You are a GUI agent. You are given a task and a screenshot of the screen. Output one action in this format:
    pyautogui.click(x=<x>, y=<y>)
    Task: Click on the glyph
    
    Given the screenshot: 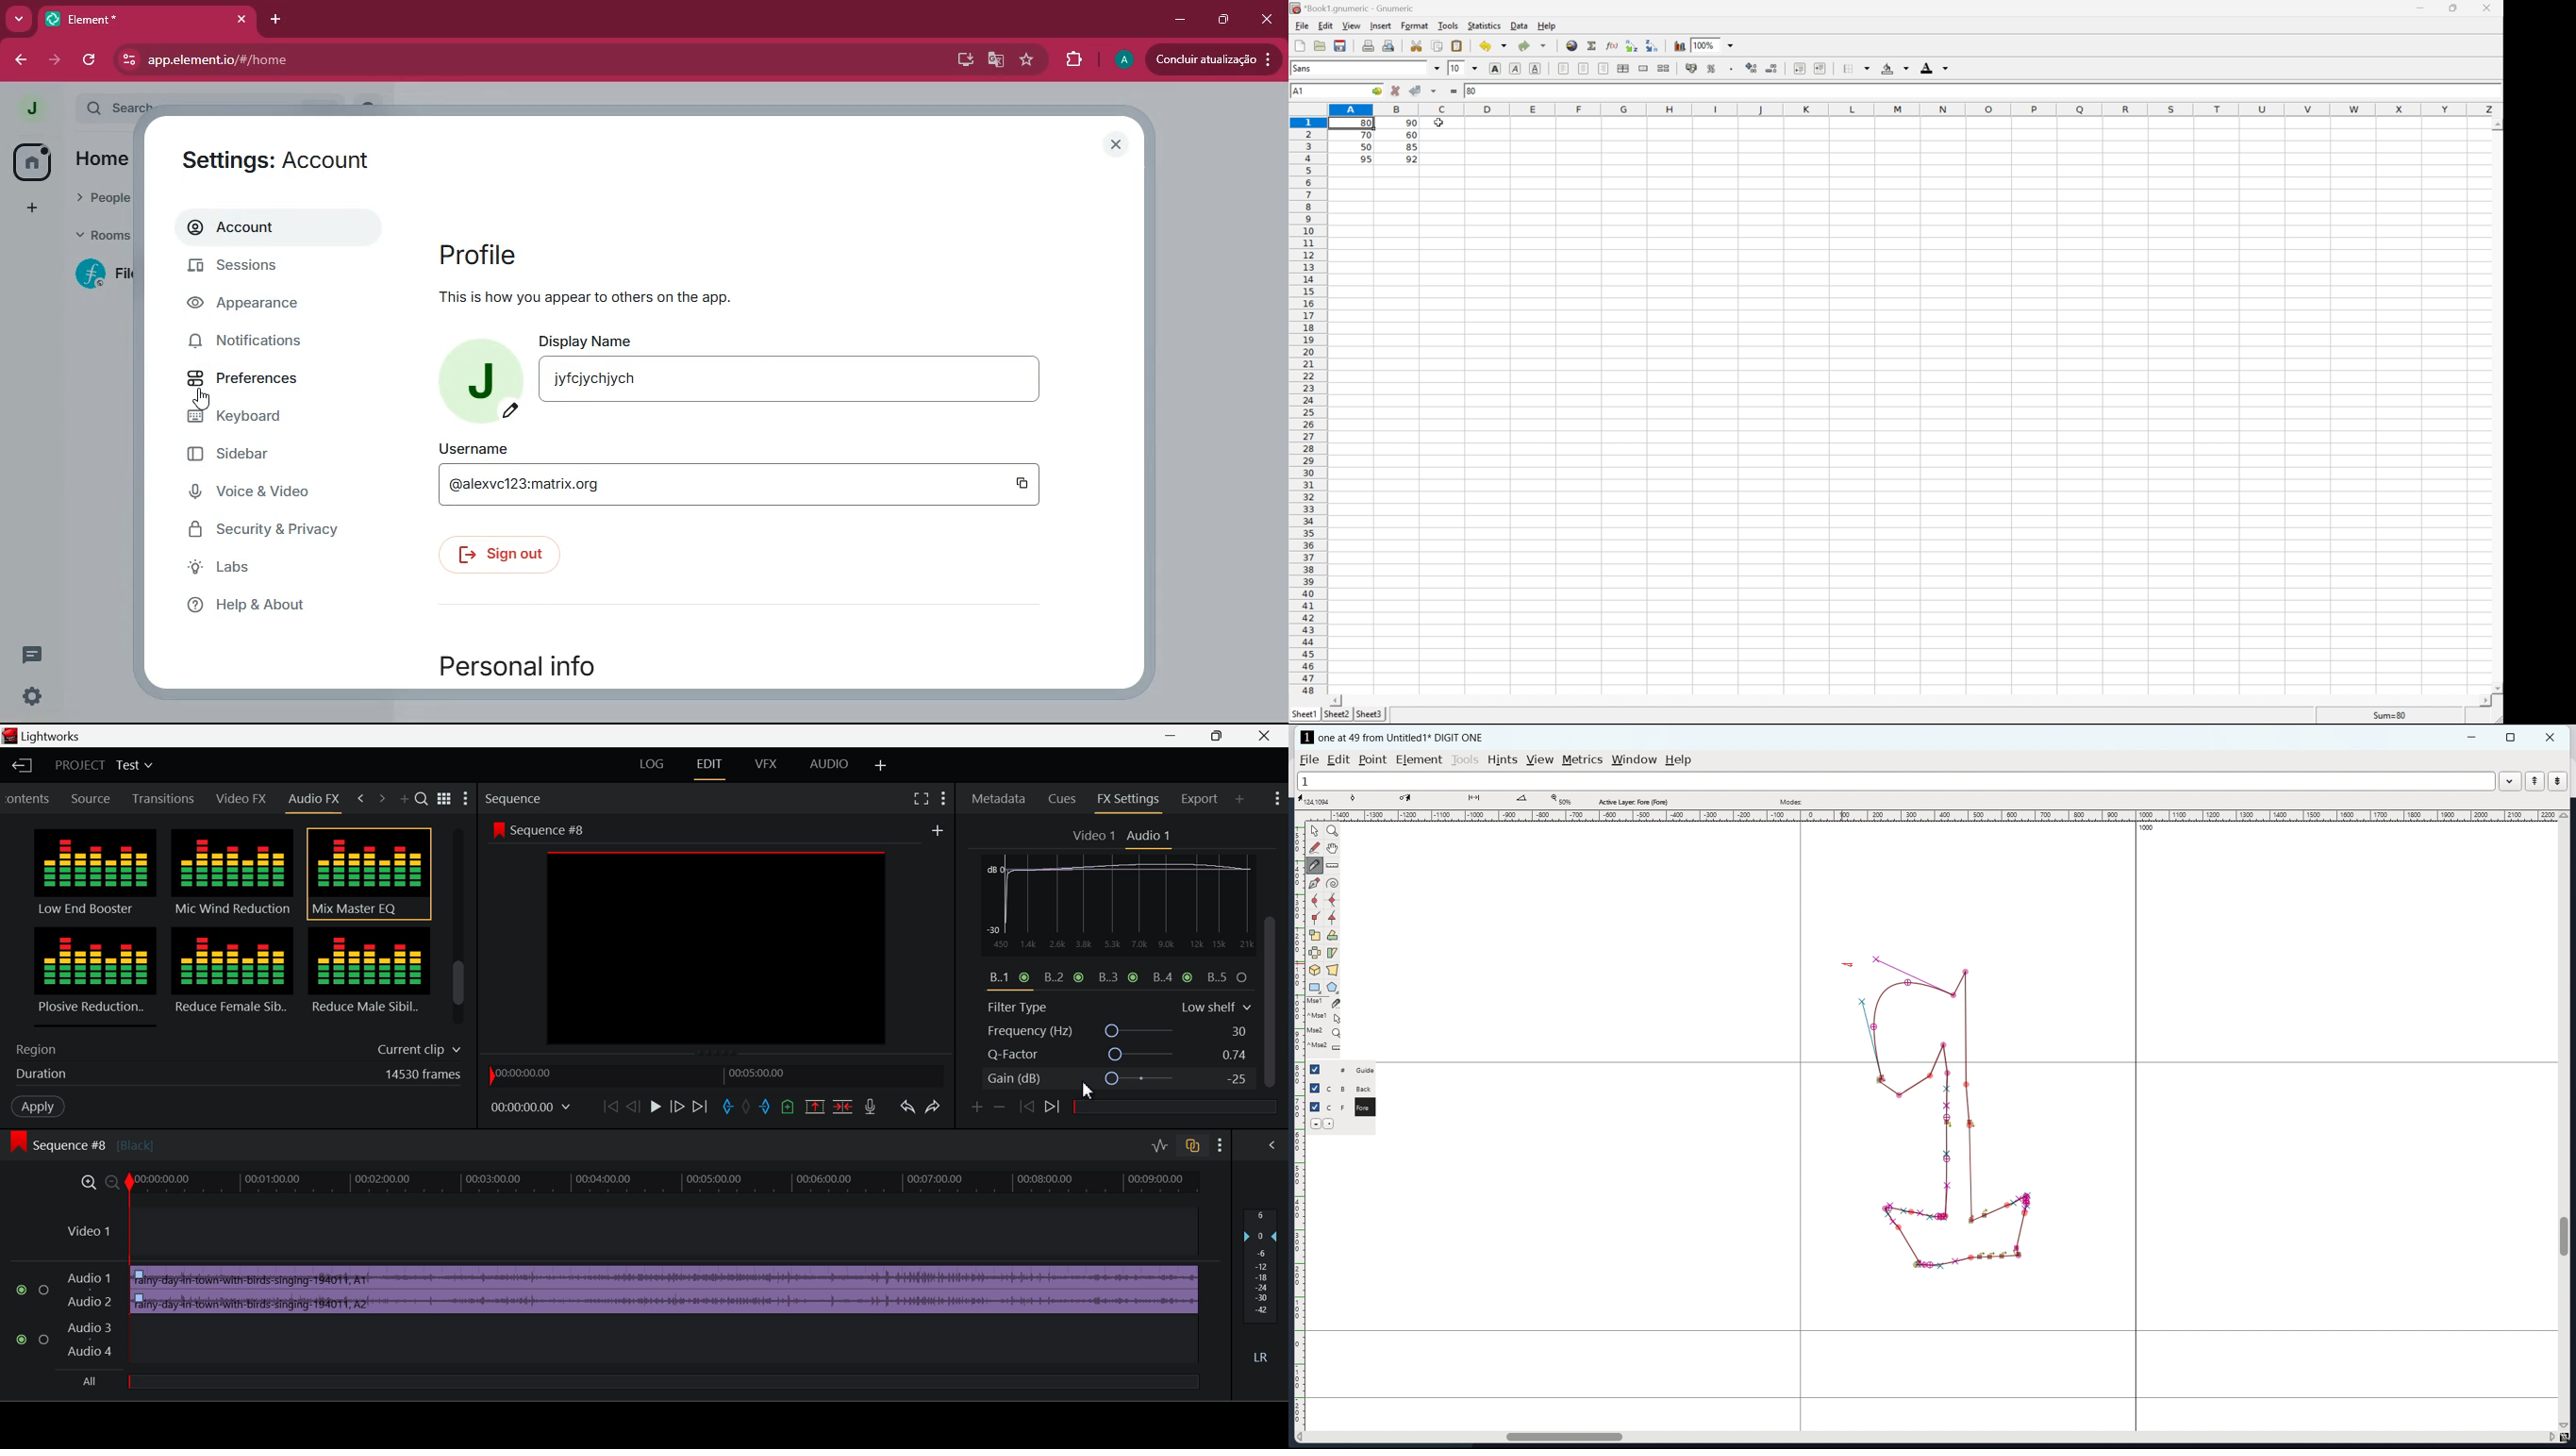 What is the action you would take?
    pyautogui.click(x=1951, y=1113)
    